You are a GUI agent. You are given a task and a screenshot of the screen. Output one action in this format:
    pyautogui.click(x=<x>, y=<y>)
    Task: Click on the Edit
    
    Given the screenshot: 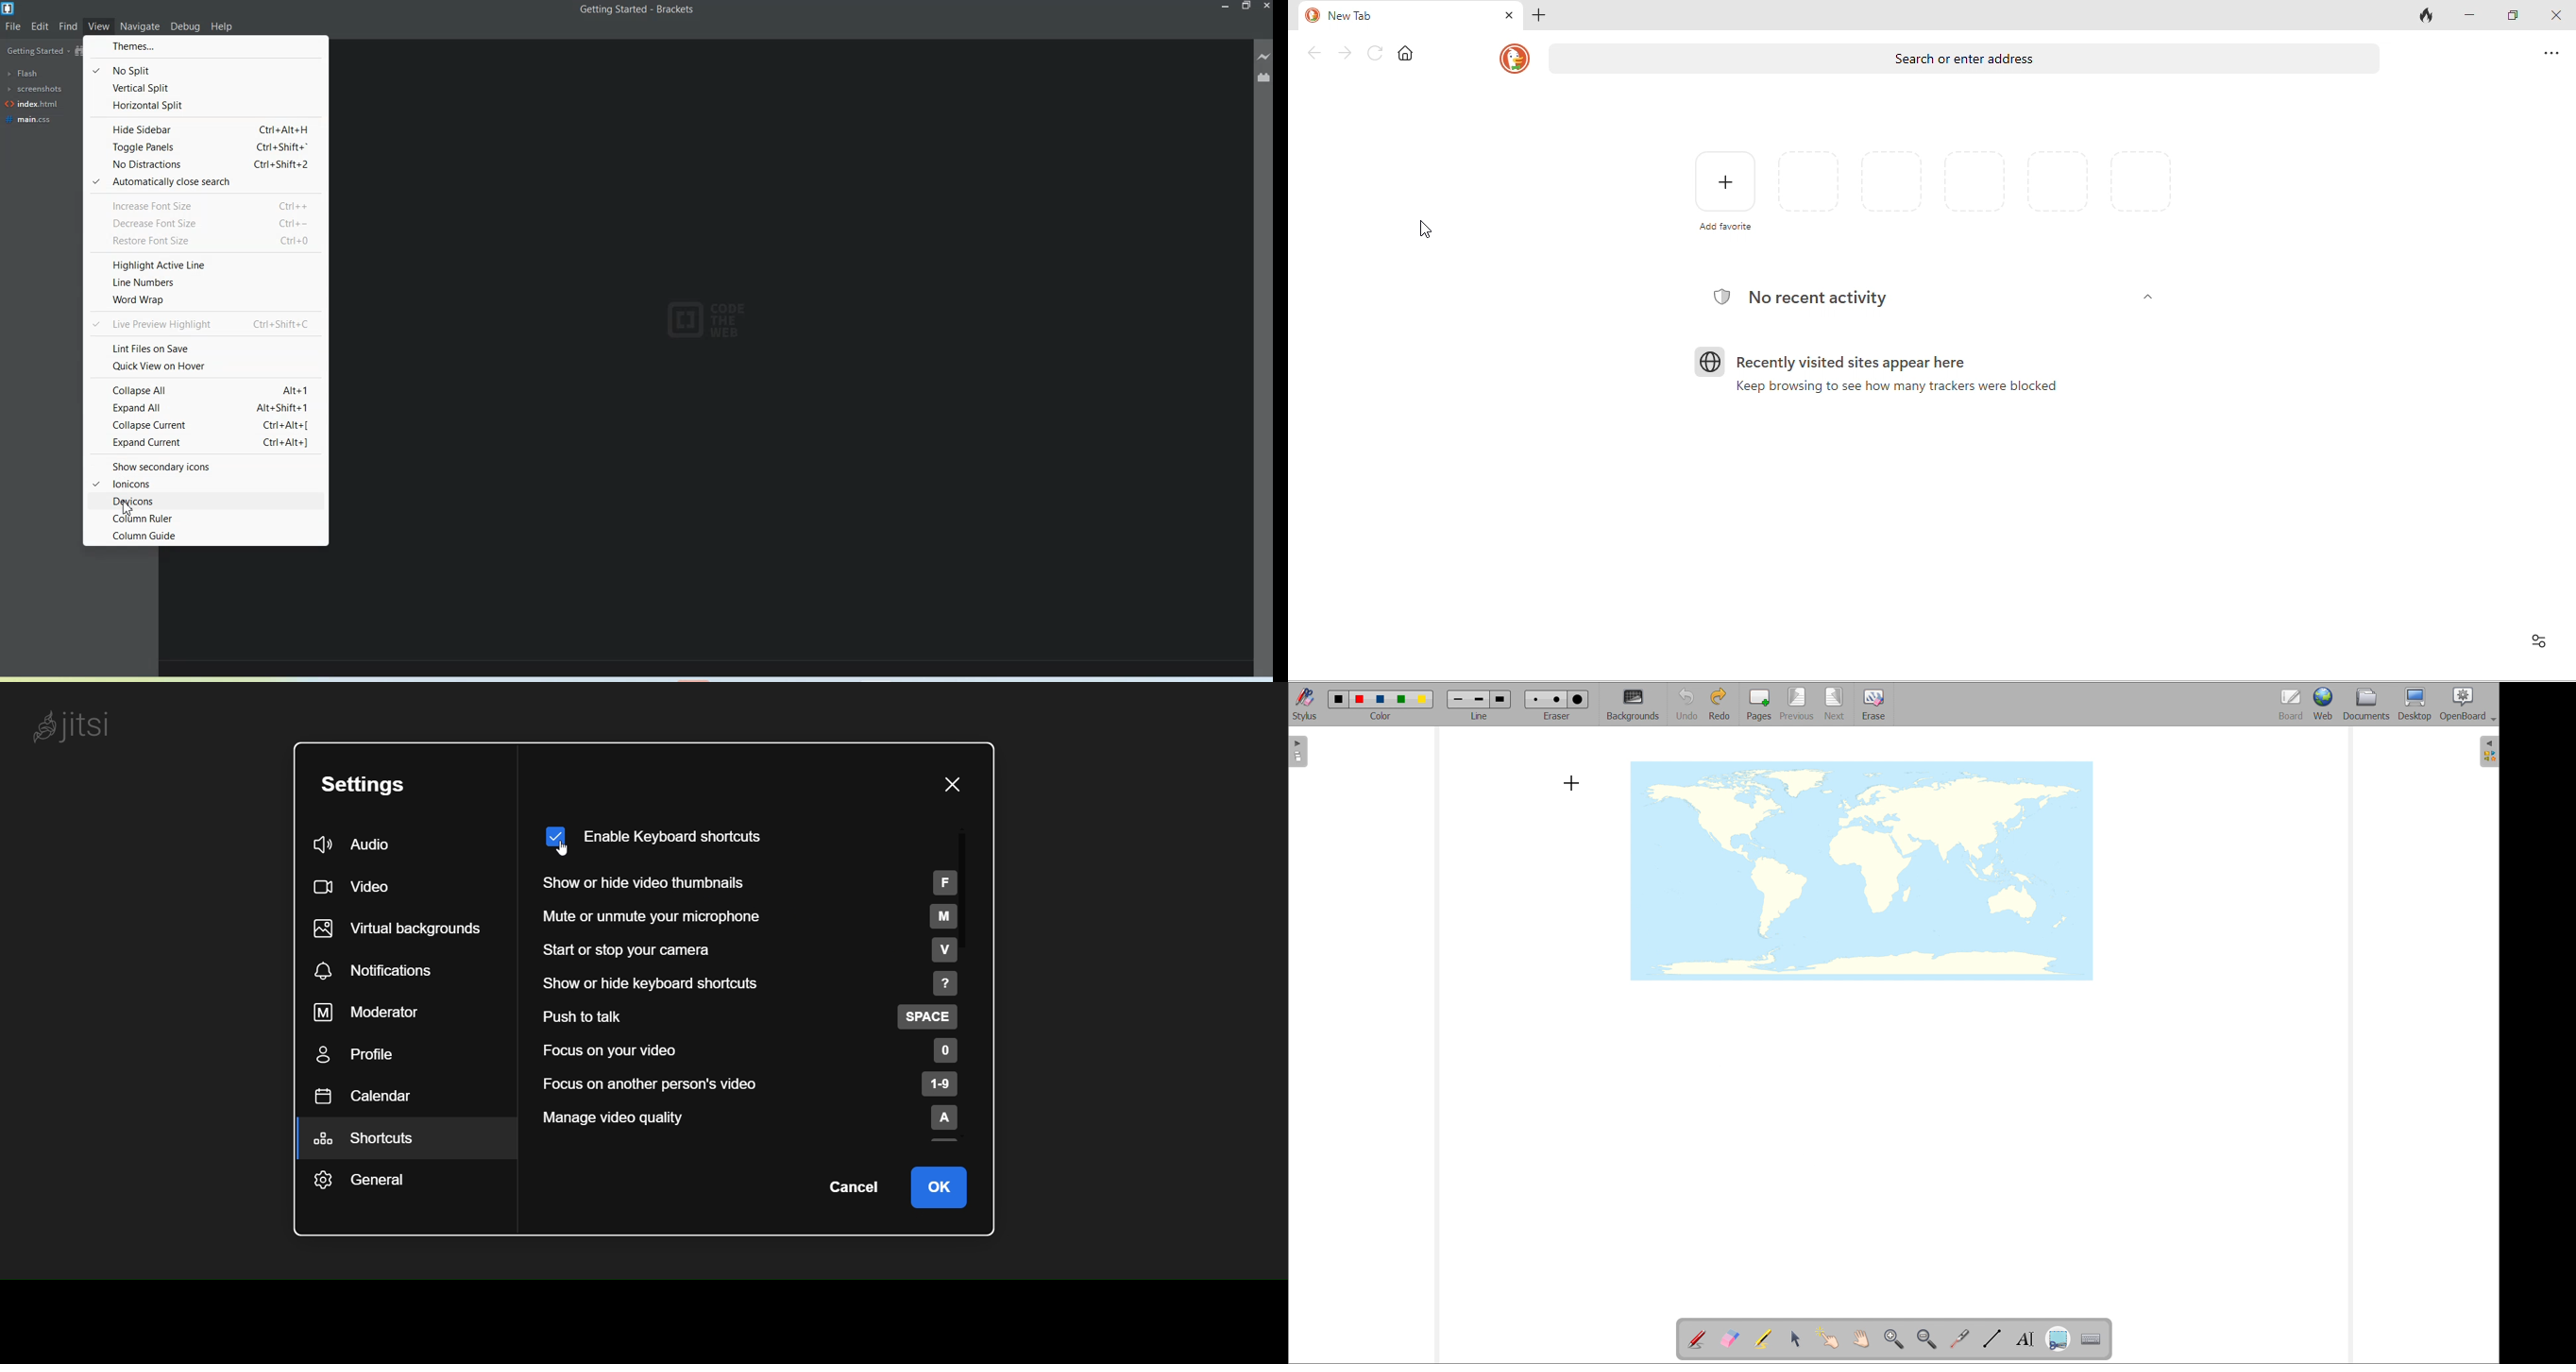 What is the action you would take?
    pyautogui.click(x=40, y=26)
    